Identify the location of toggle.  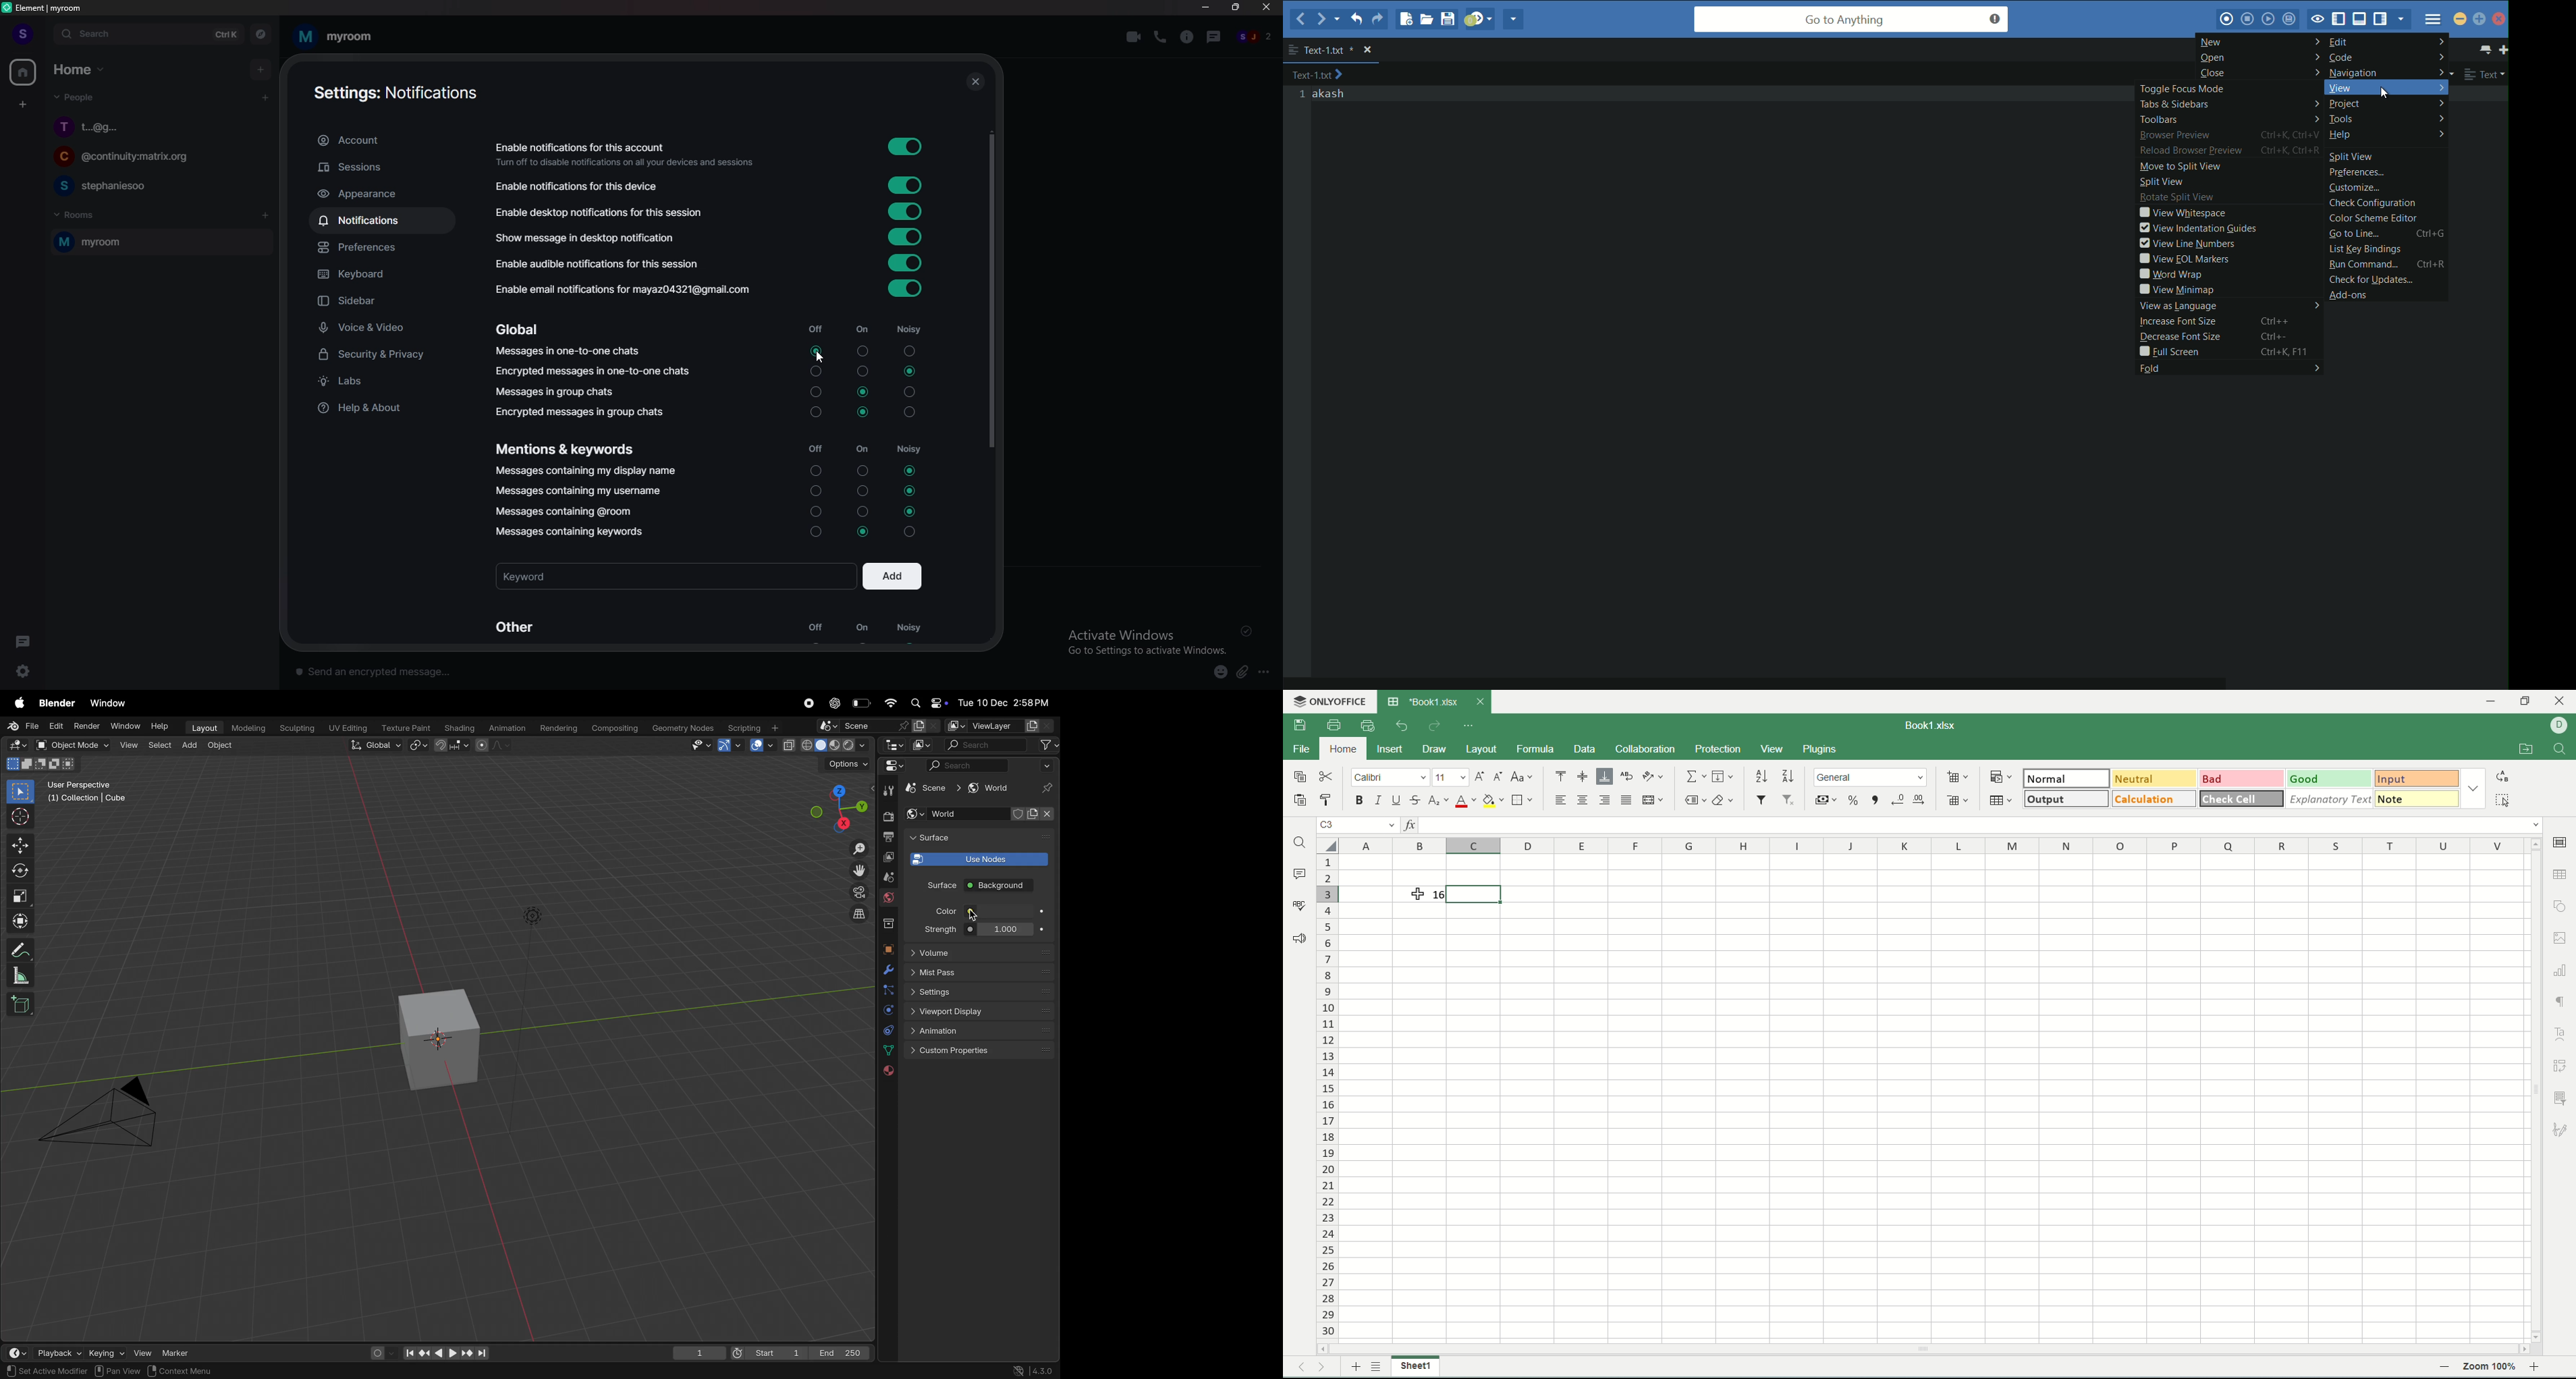
(908, 237).